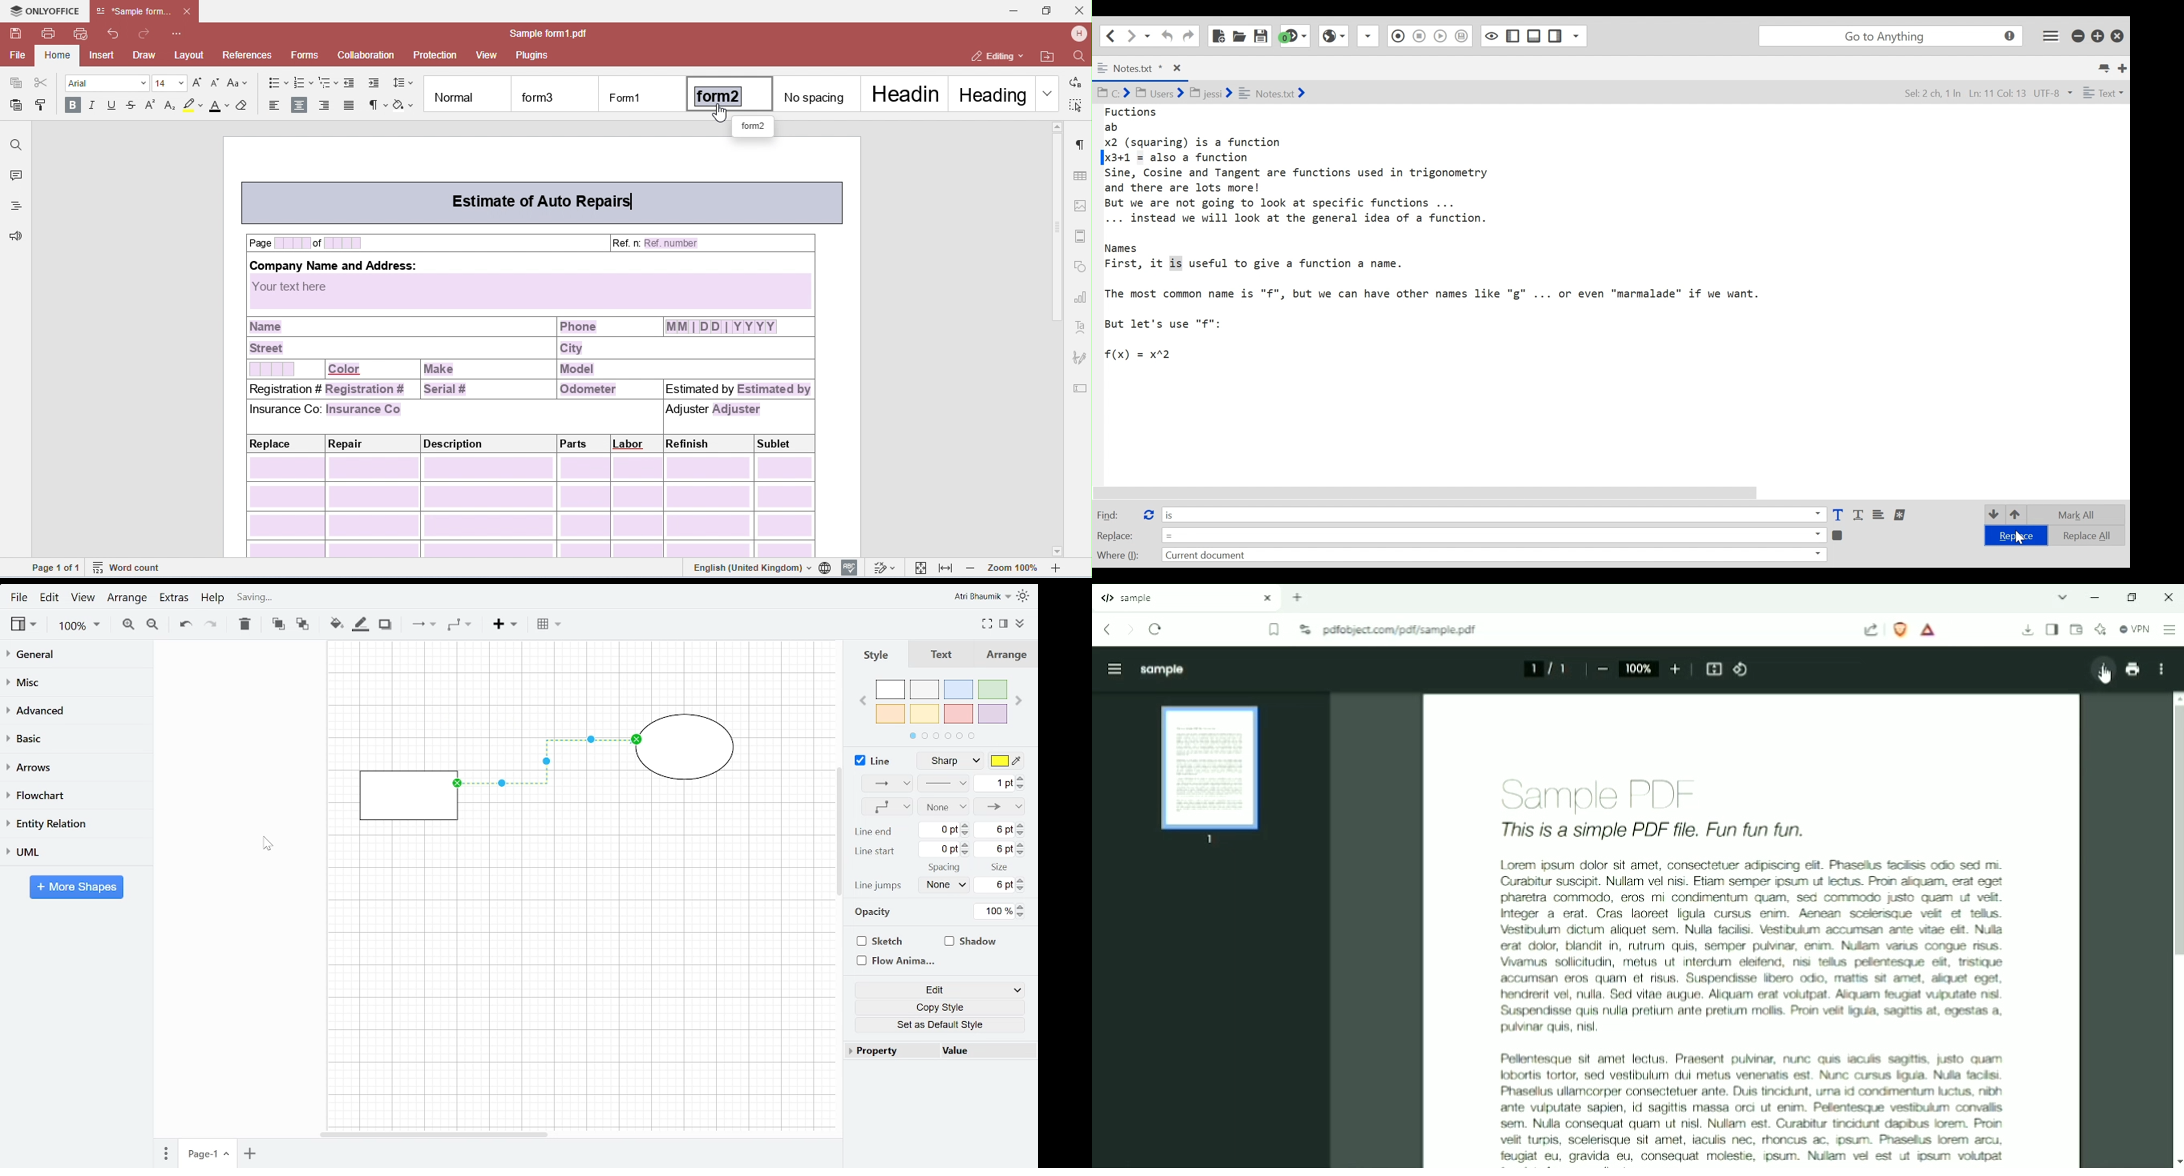 The image size is (2184, 1176). What do you see at coordinates (893, 961) in the screenshot?
I see `Flow anima` at bounding box center [893, 961].